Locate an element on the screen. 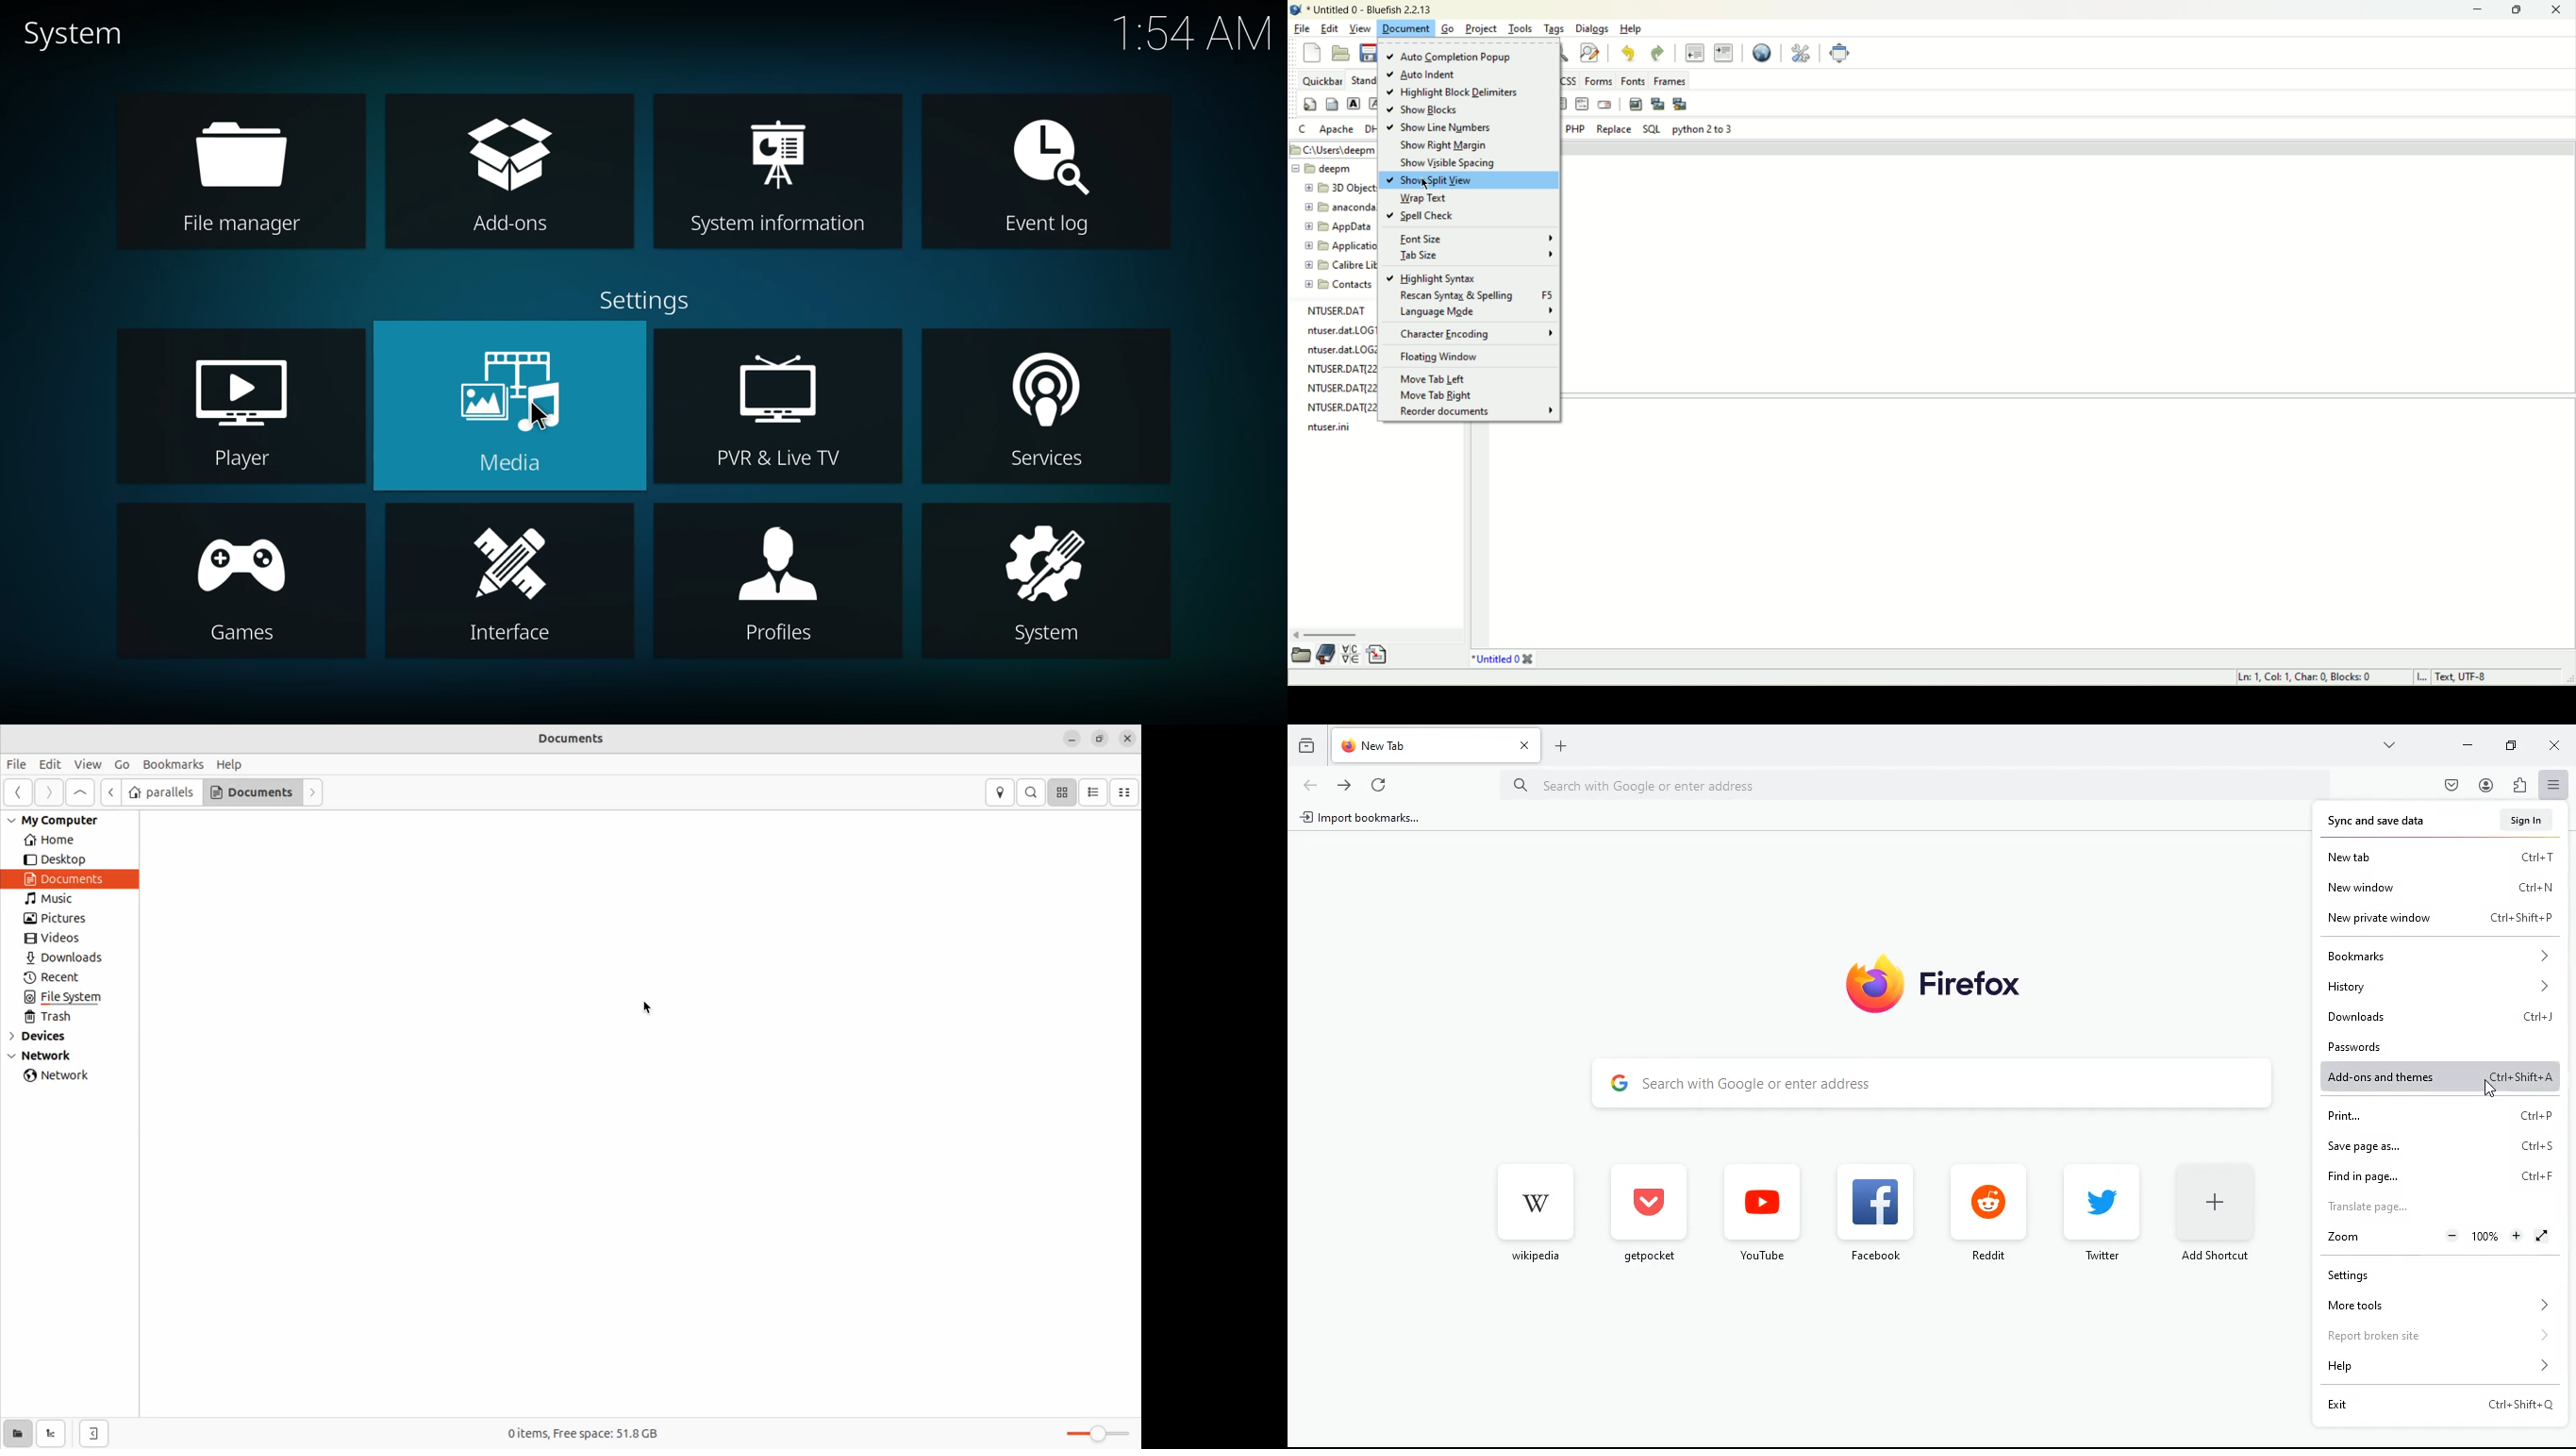  menu is located at coordinates (2553, 786).